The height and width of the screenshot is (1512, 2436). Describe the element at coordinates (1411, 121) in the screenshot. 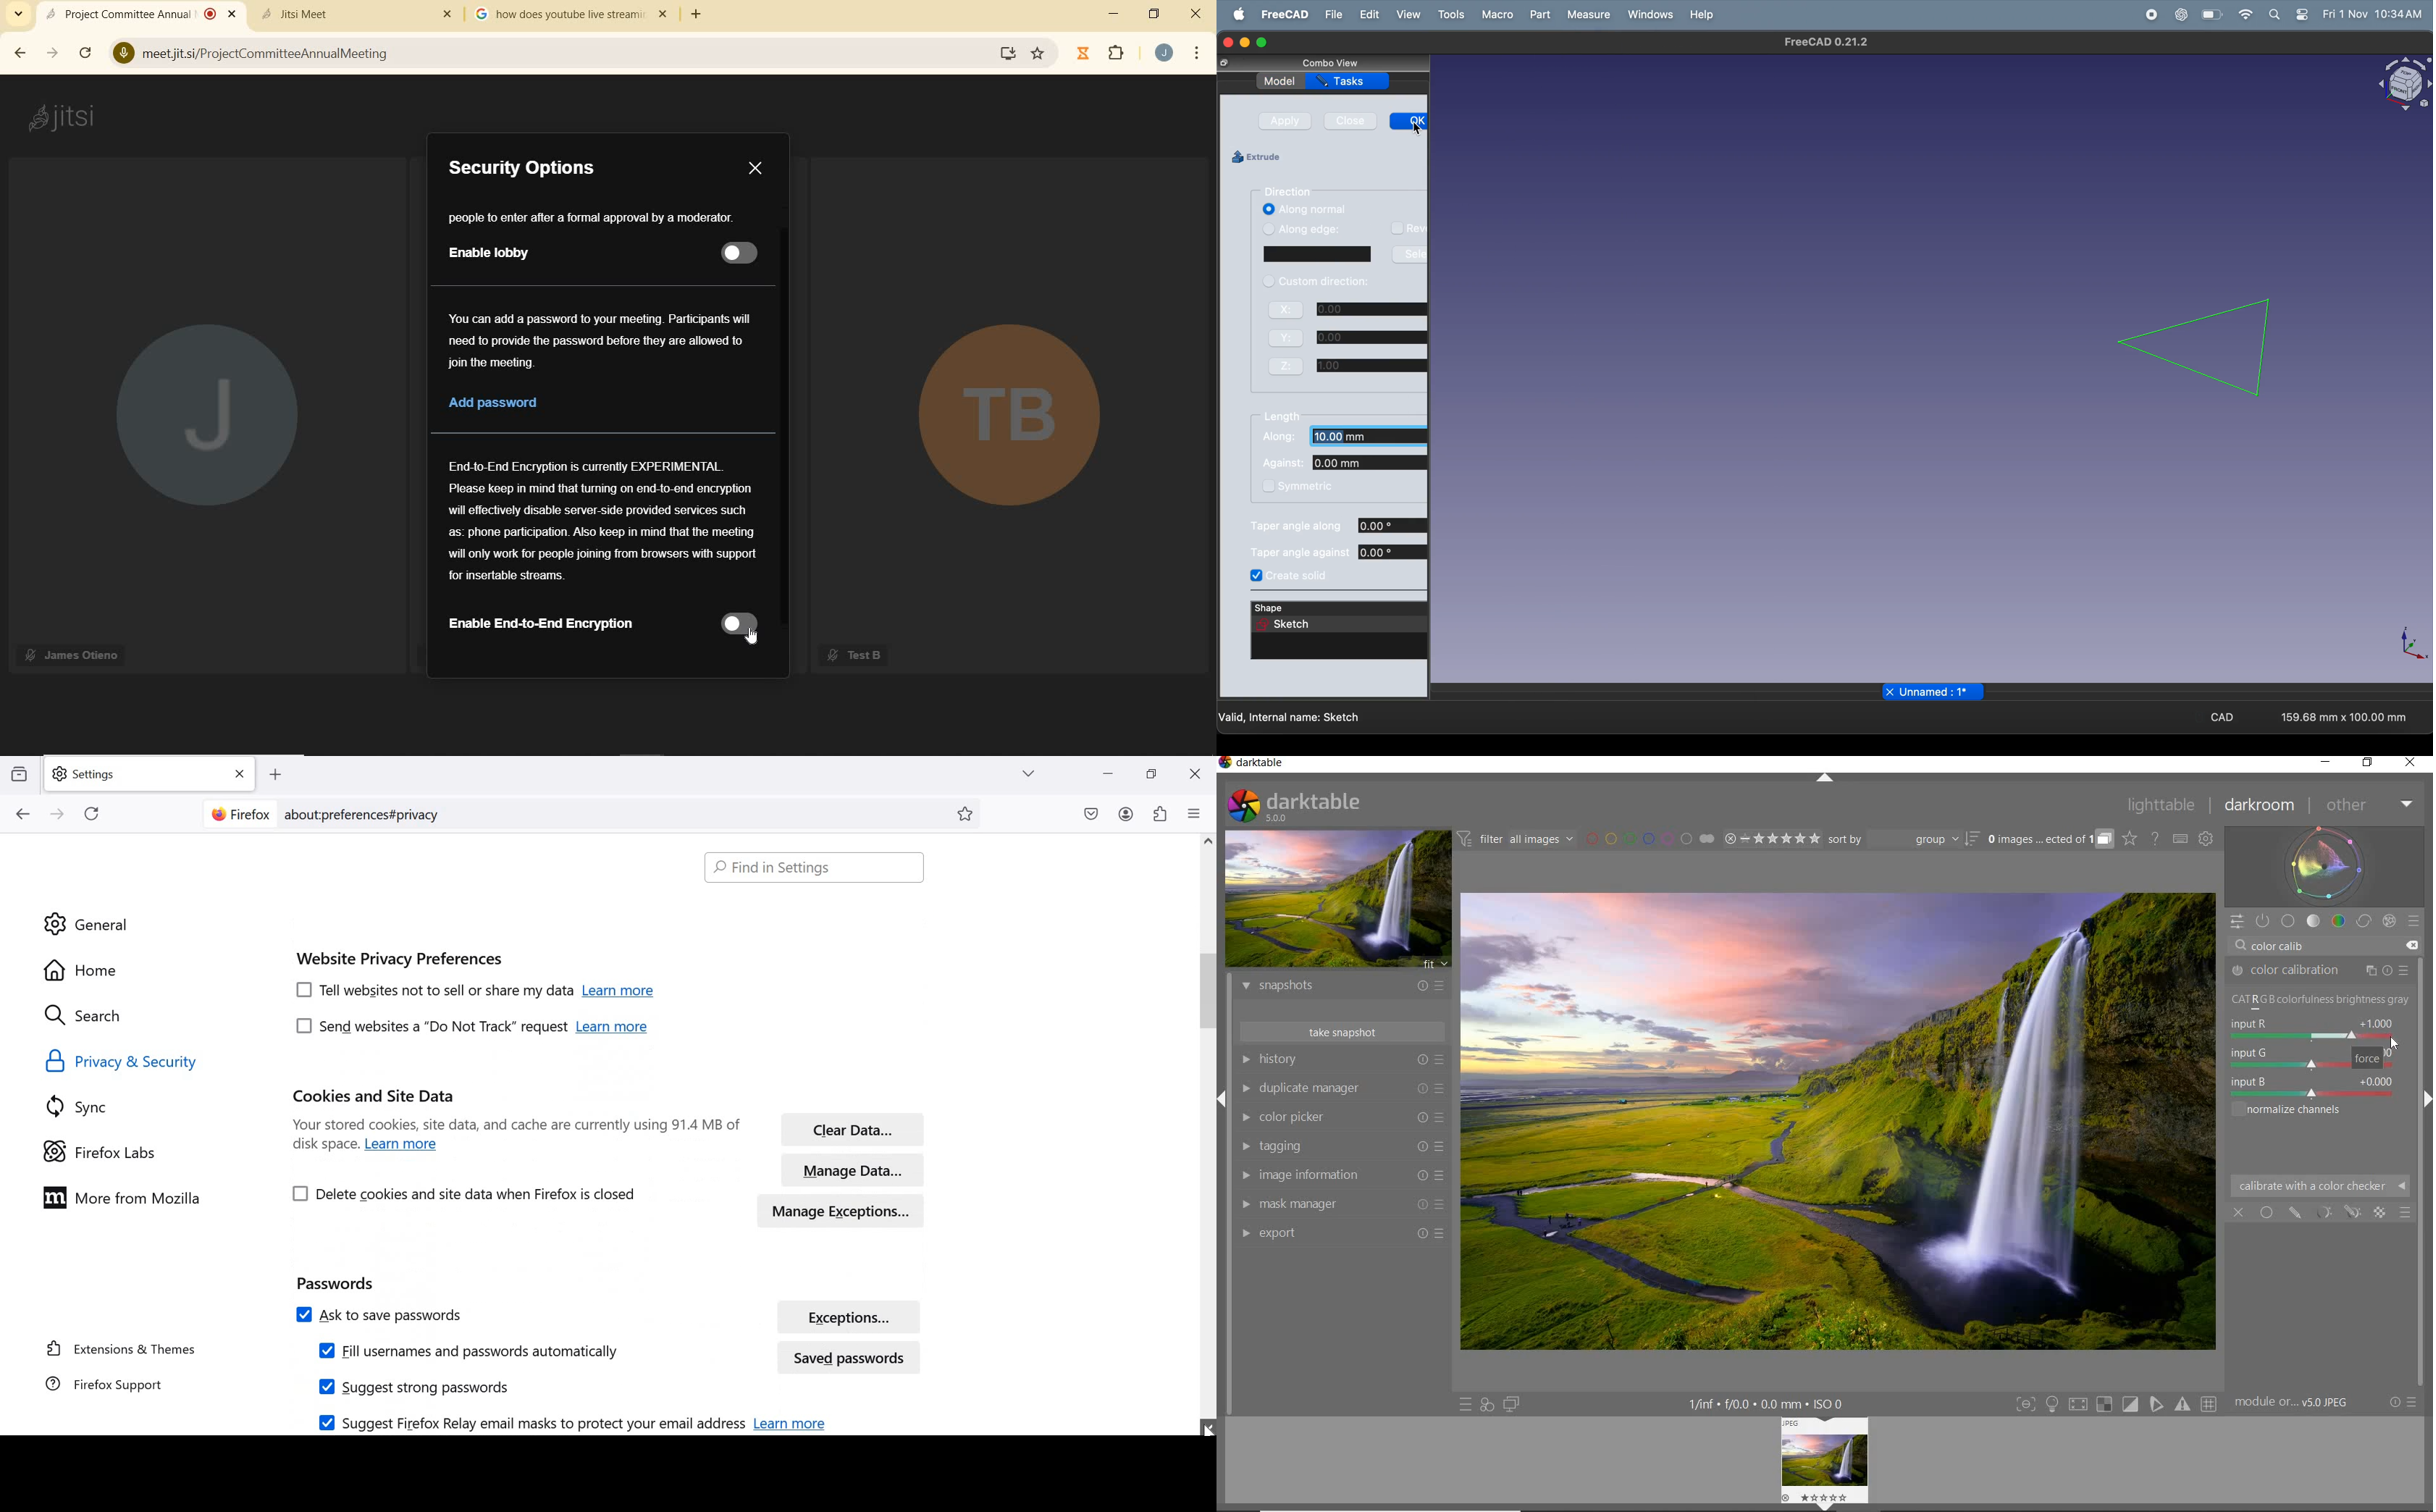

I see `ok` at that location.